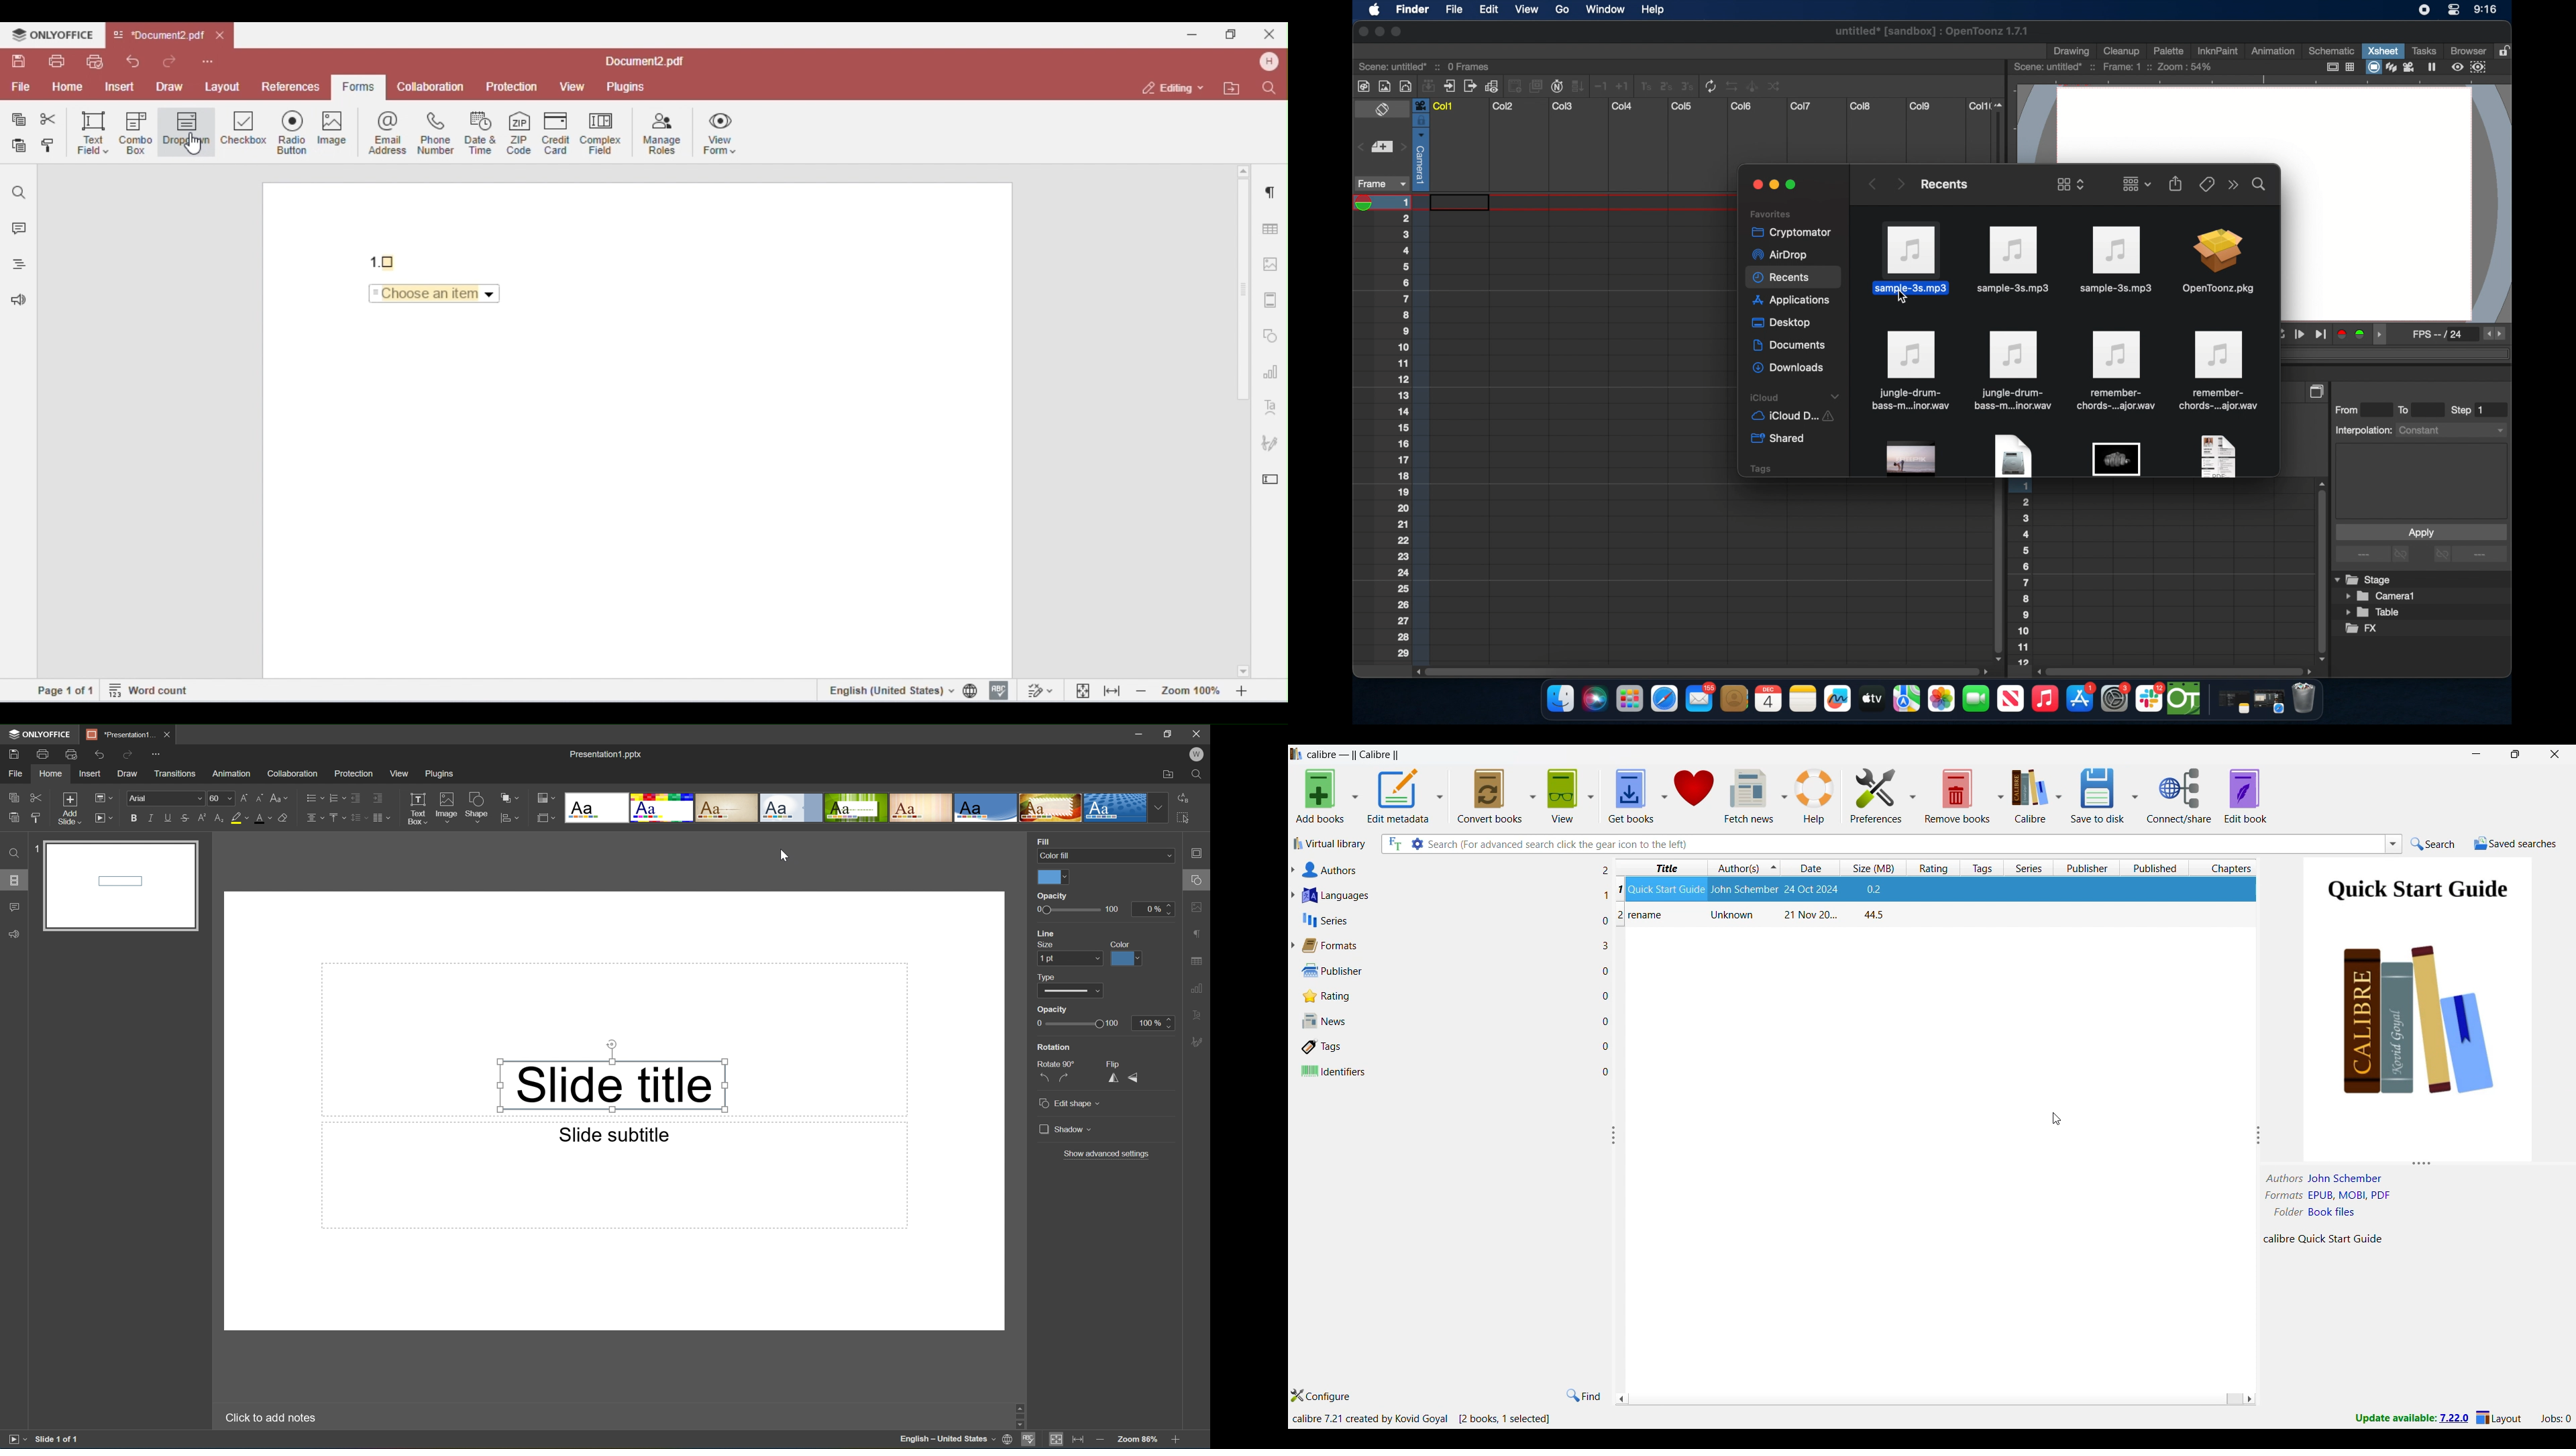  What do you see at coordinates (1976, 697) in the screenshot?
I see `facetime` at bounding box center [1976, 697].